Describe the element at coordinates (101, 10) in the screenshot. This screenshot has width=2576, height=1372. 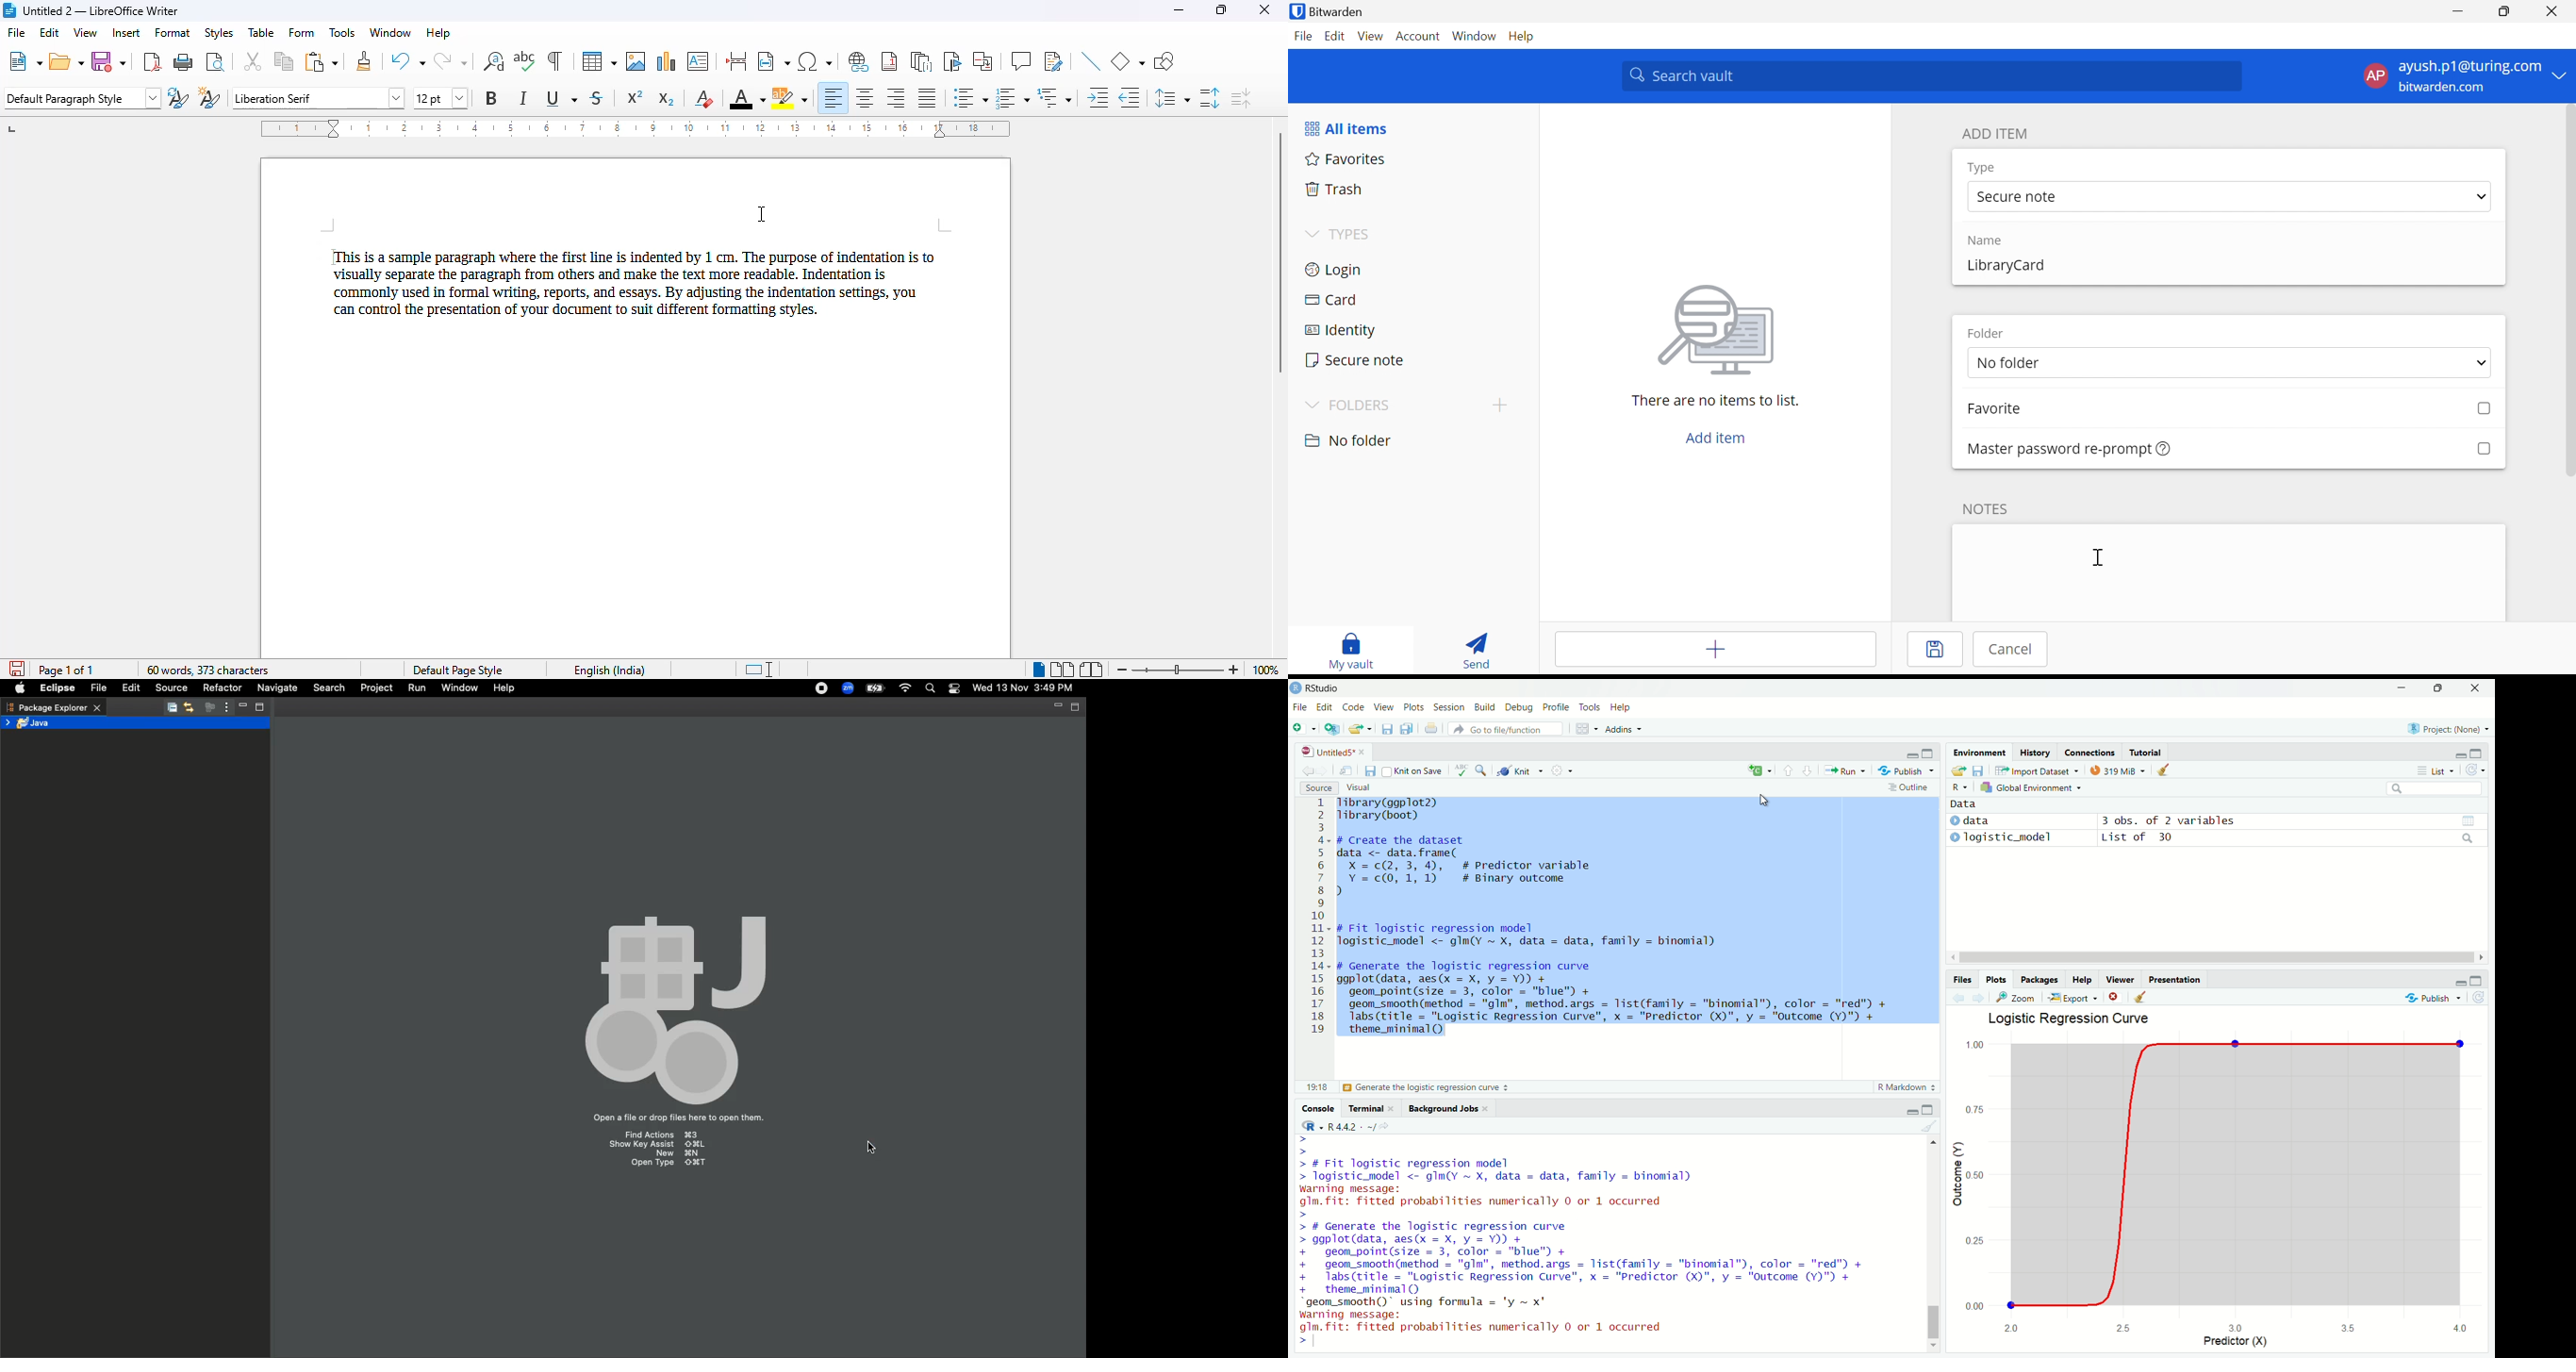
I see `title` at that location.